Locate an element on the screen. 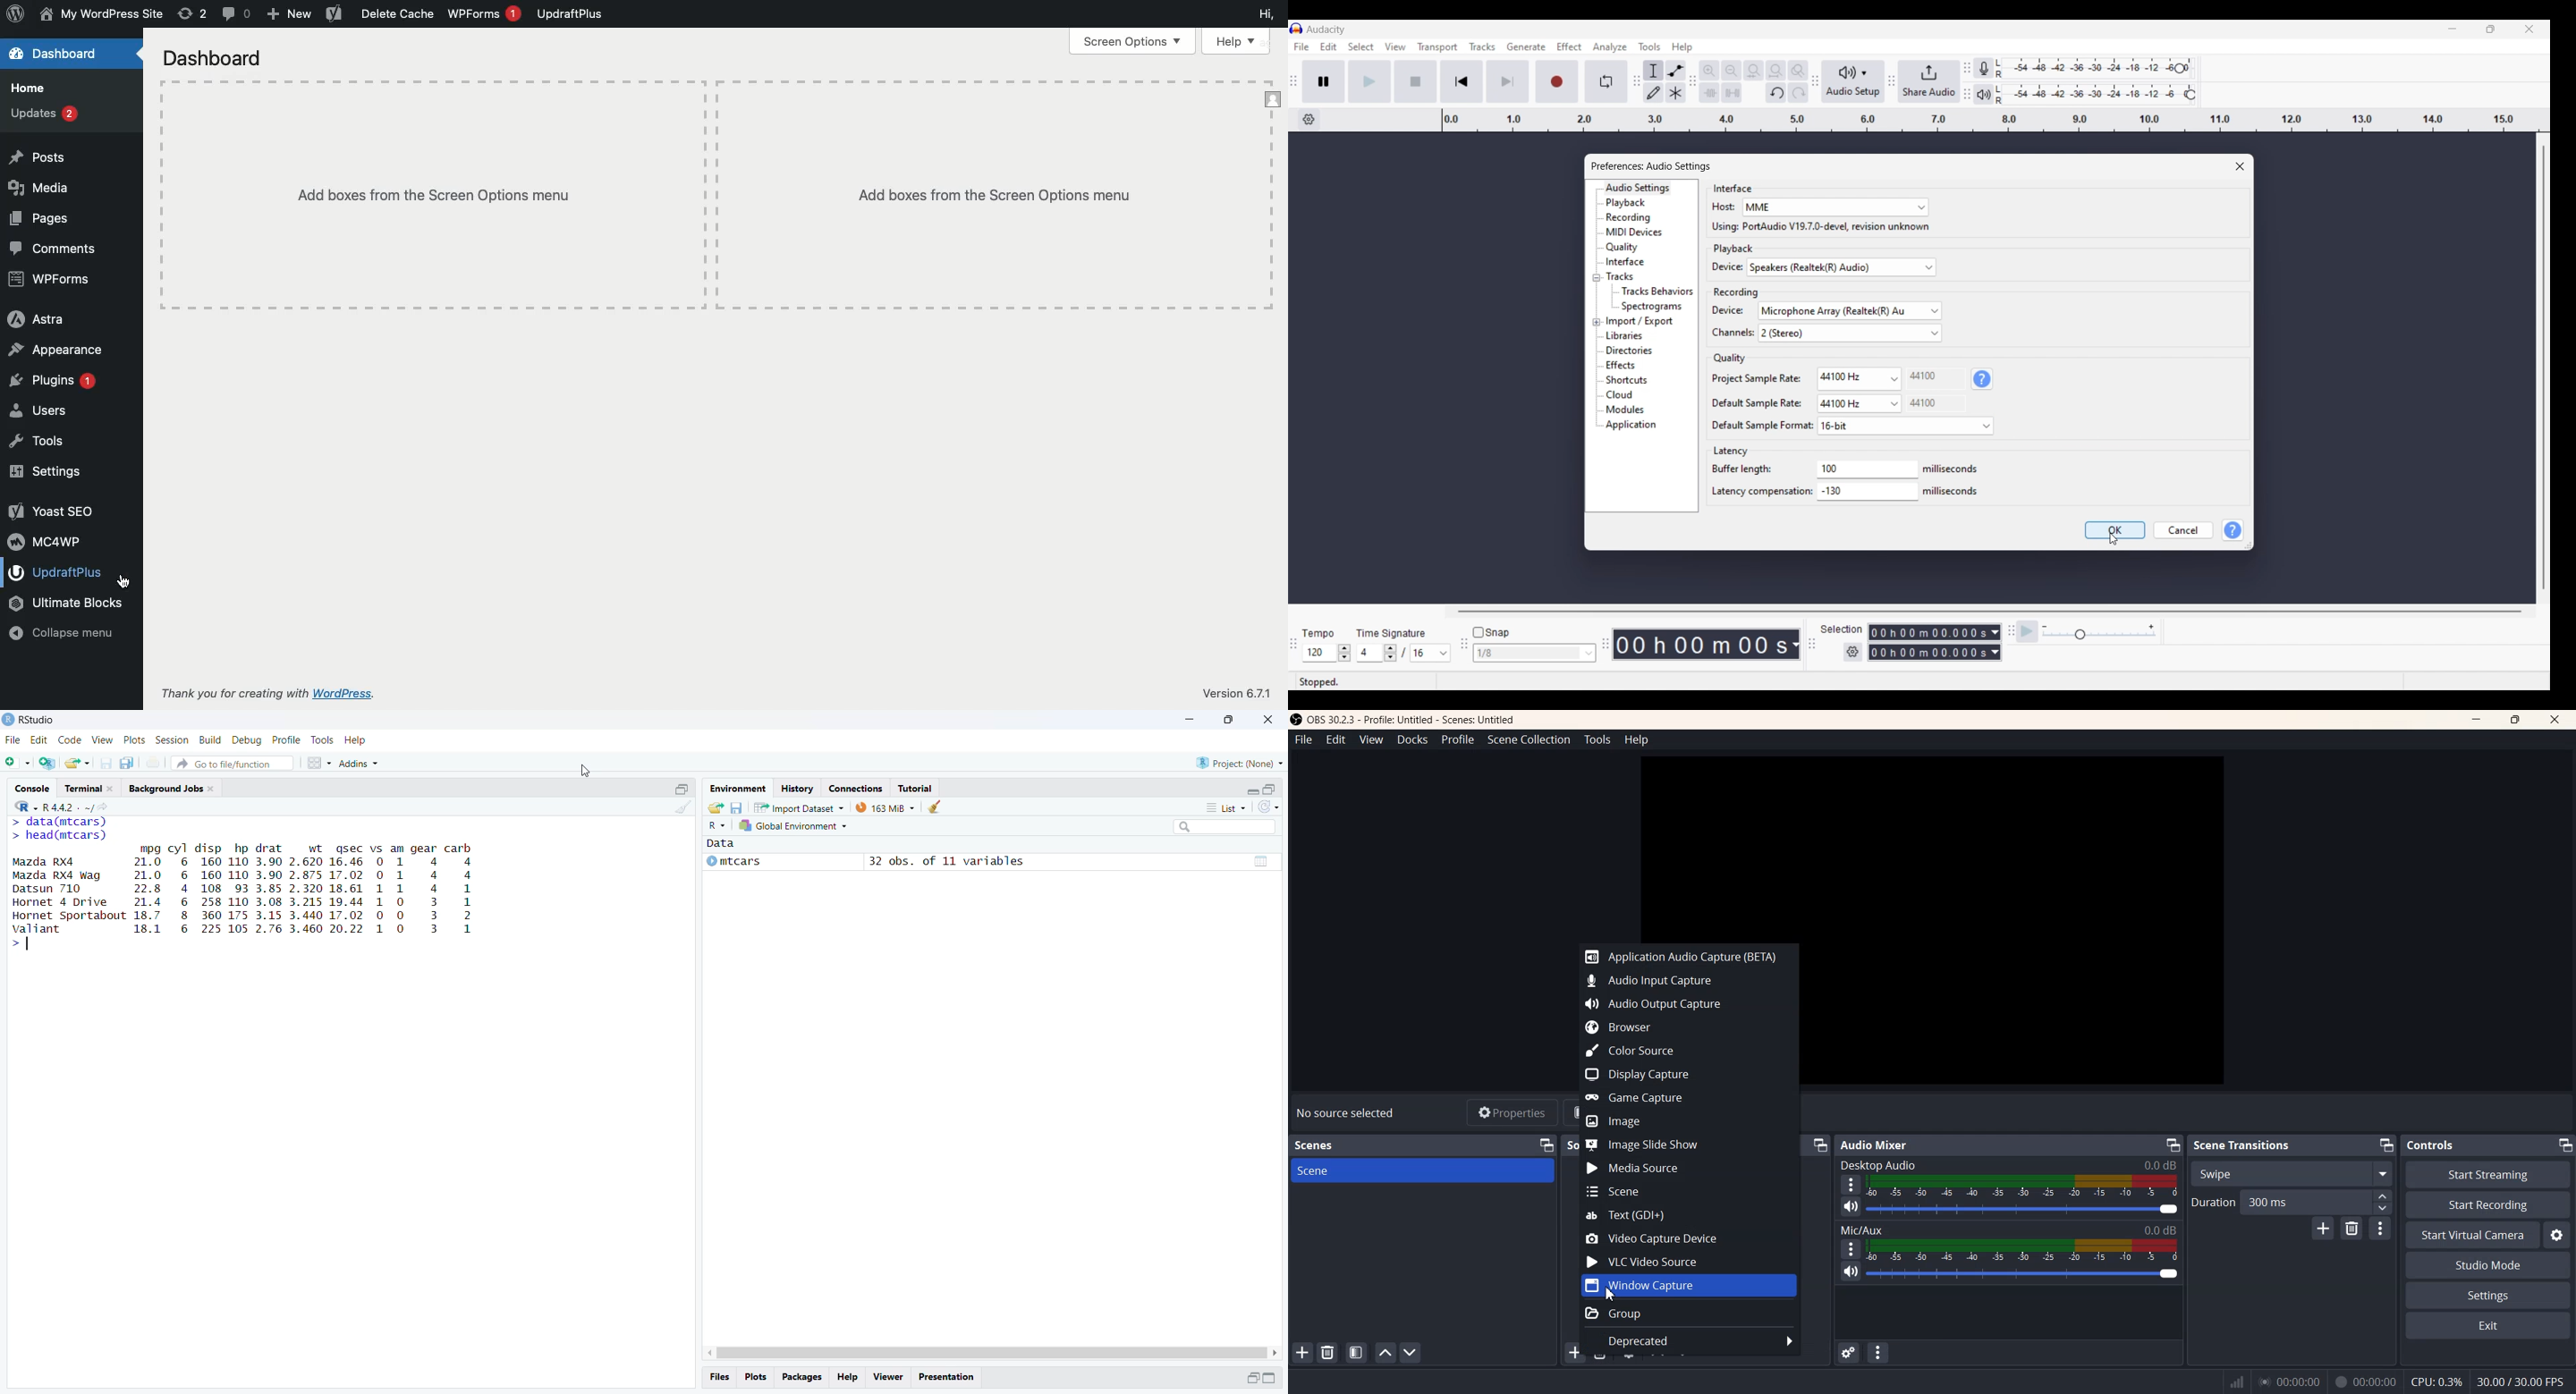 The height and width of the screenshot is (1400, 2576). scroll left is located at coordinates (708, 1354).